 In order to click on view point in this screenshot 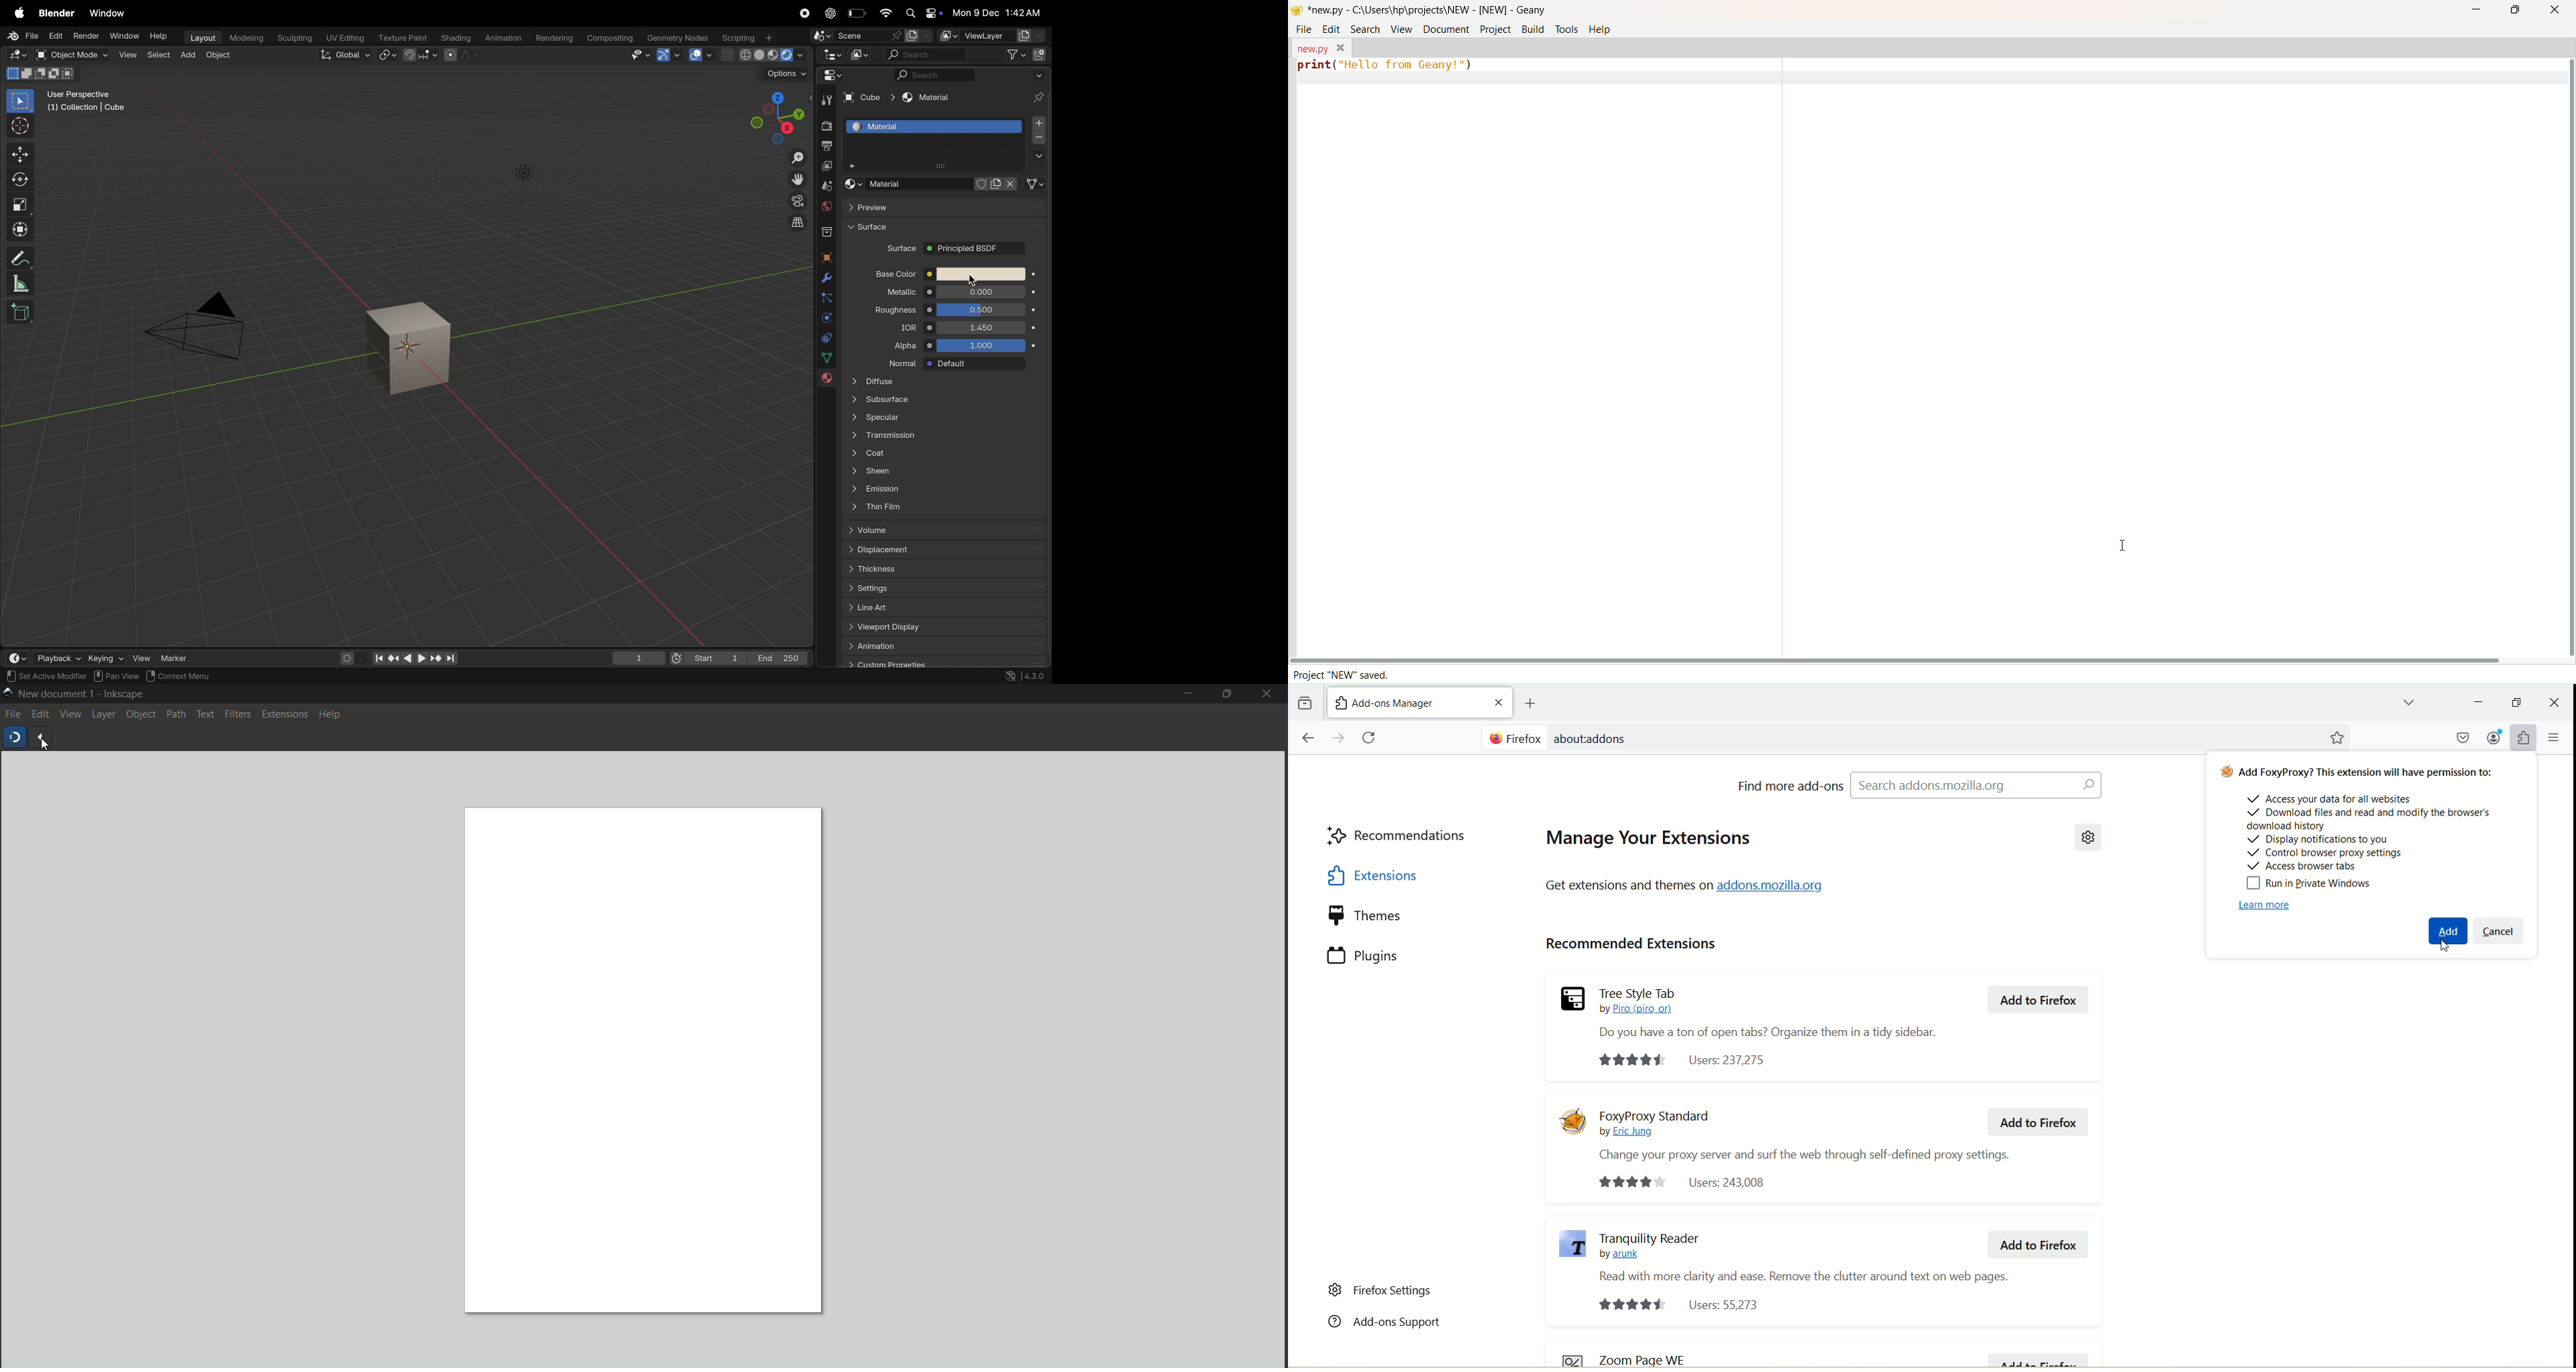, I will do `click(772, 115)`.